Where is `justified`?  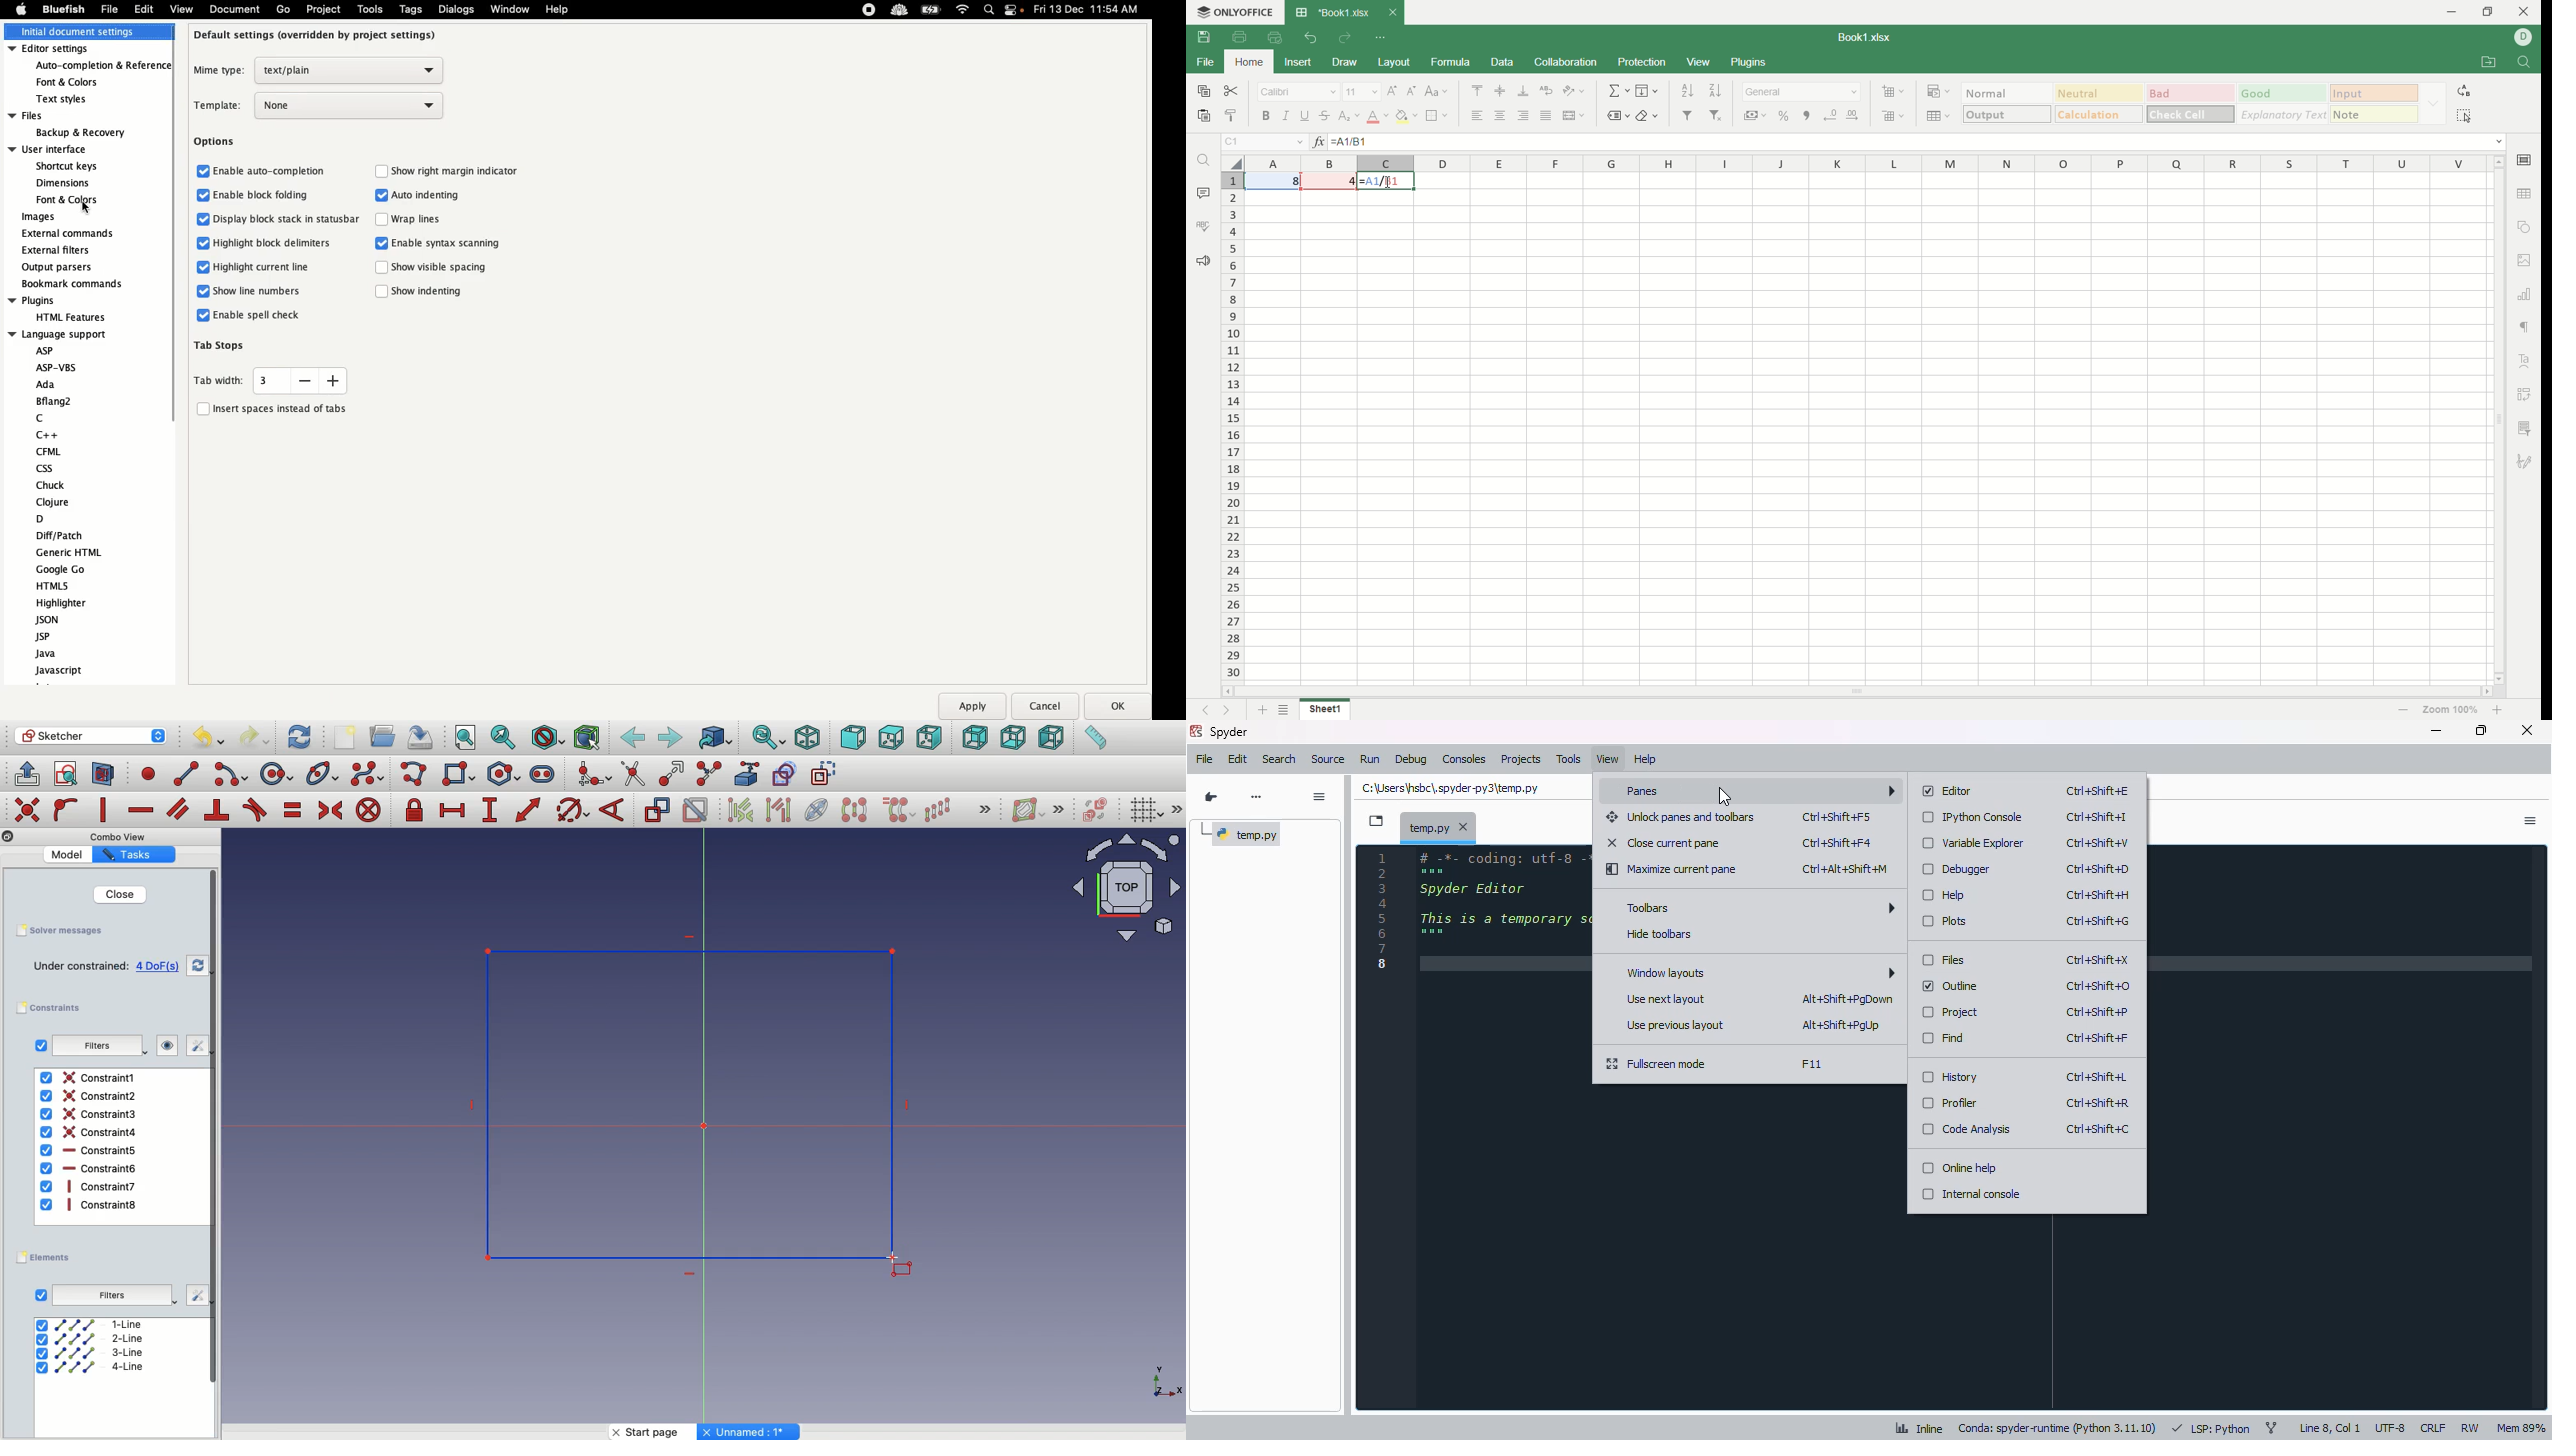
justified is located at coordinates (1547, 116).